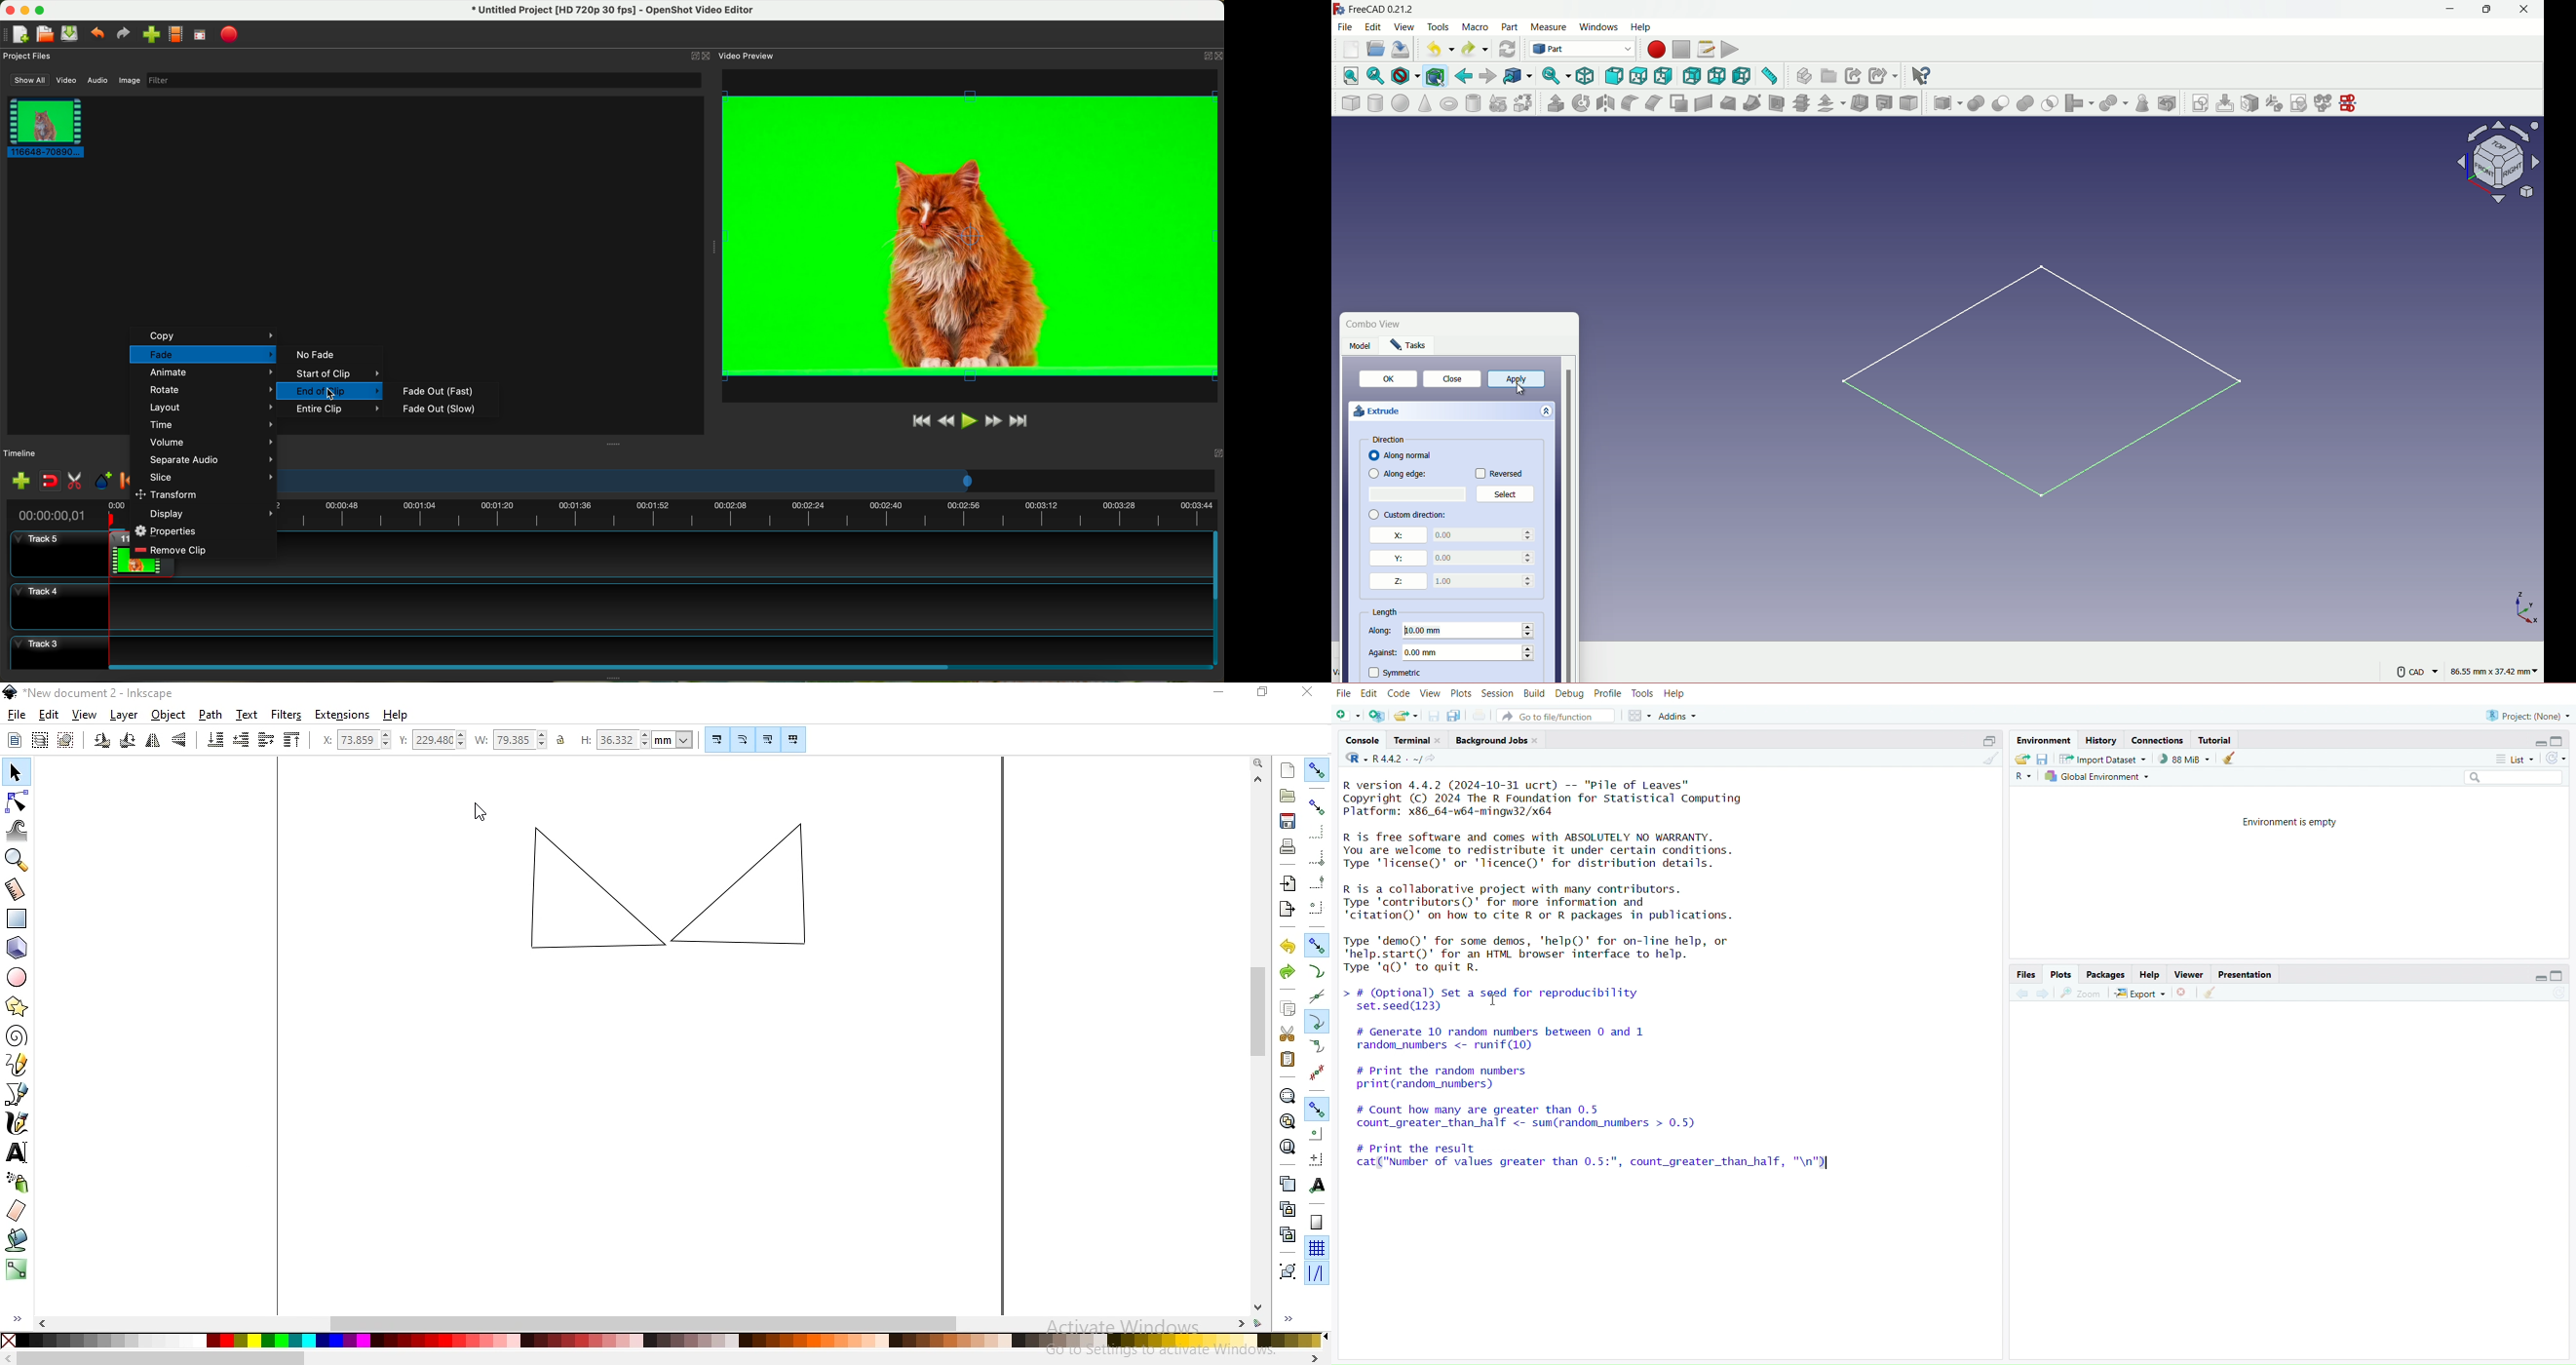 Image resolution: width=2576 pixels, height=1372 pixels. What do you see at coordinates (1883, 75) in the screenshot?
I see `create sub link` at bounding box center [1883, 75].